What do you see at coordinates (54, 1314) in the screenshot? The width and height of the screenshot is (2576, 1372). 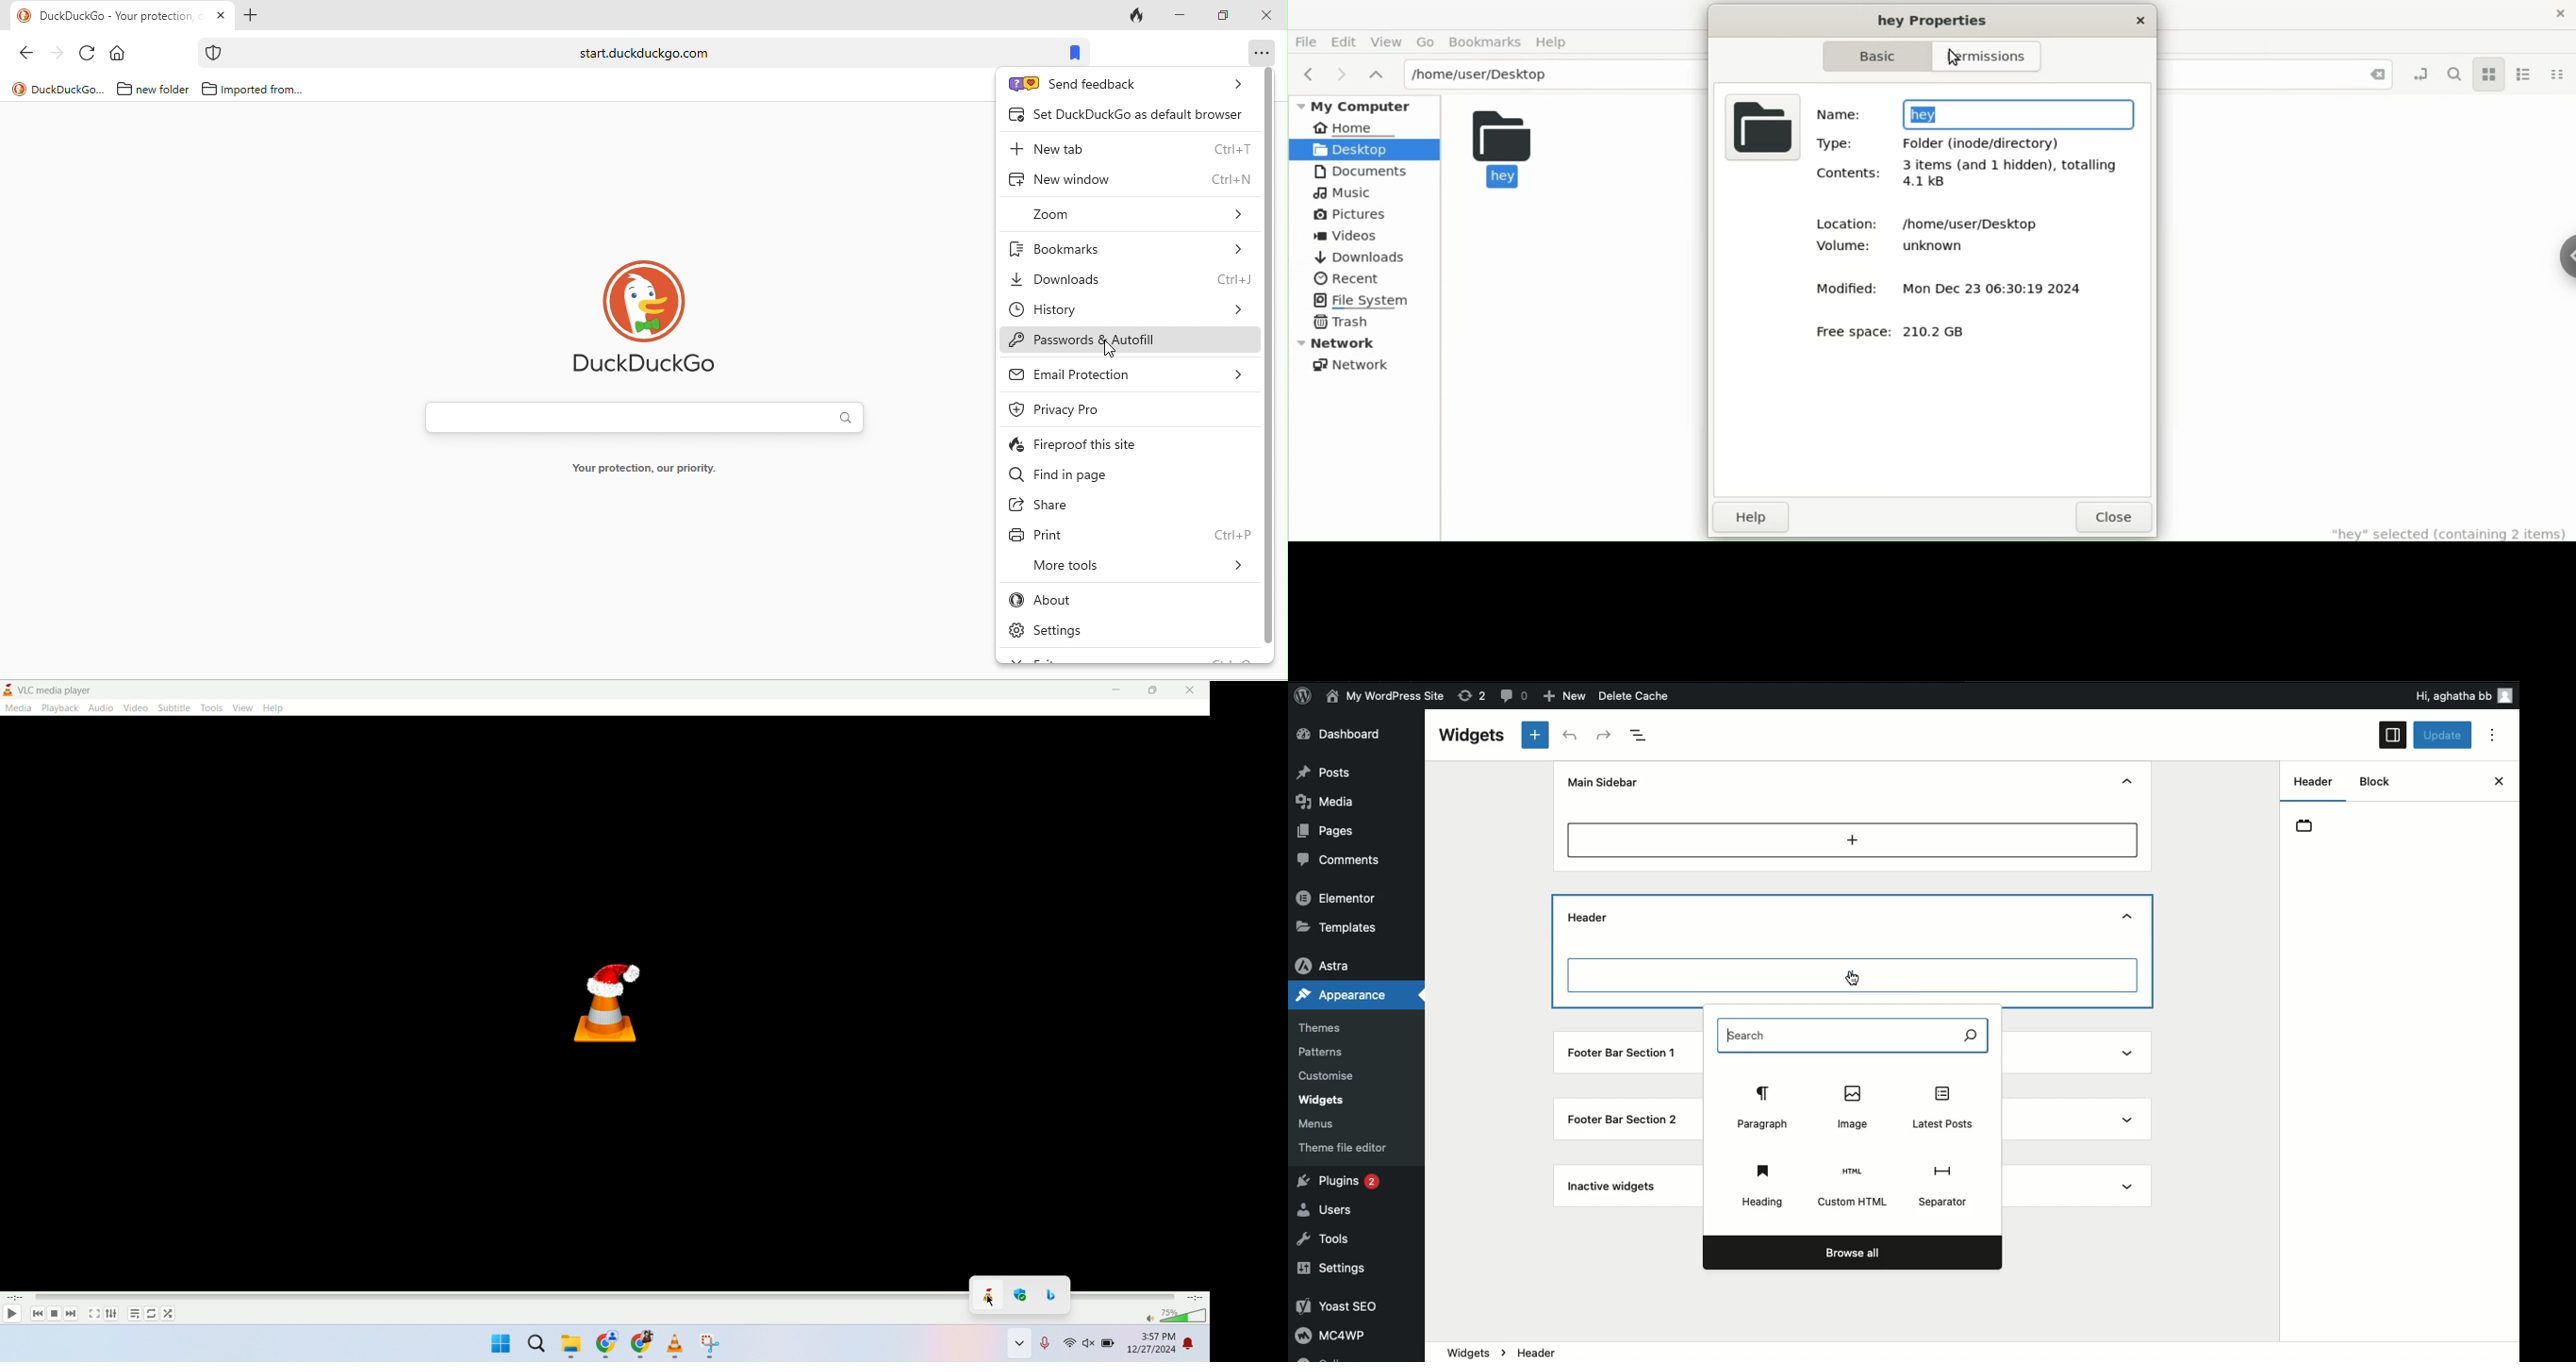 I see `stop` at bounding box center [54, 1314].